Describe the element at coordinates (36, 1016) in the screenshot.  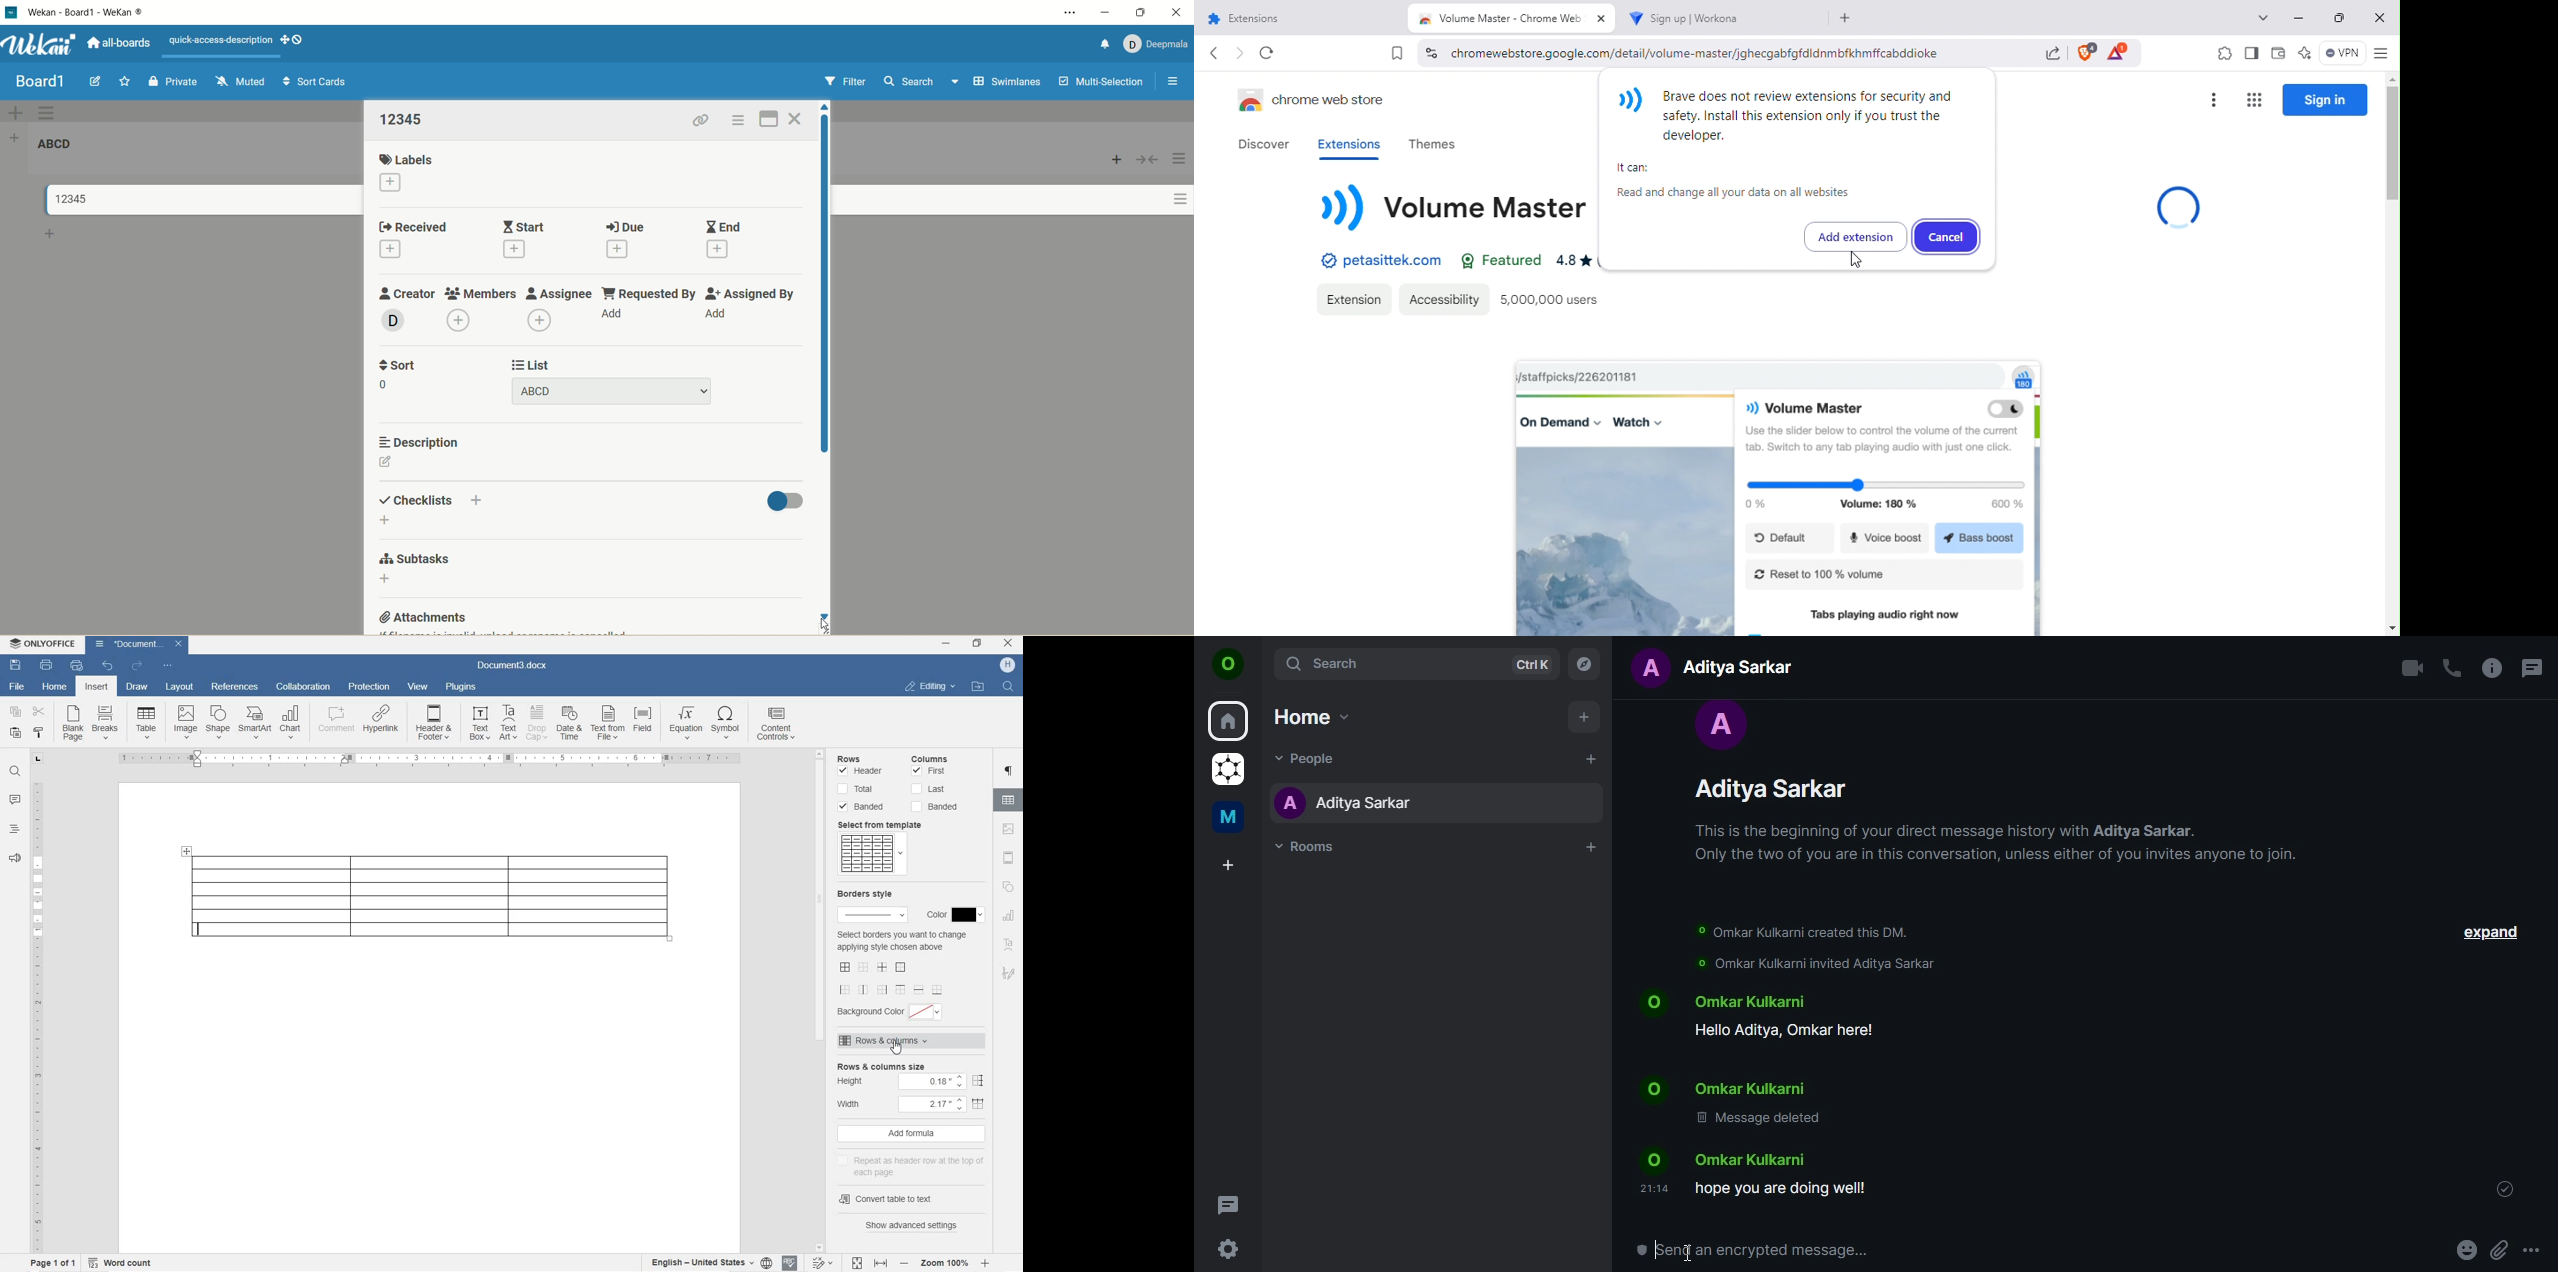
I see `RULER` at that location.